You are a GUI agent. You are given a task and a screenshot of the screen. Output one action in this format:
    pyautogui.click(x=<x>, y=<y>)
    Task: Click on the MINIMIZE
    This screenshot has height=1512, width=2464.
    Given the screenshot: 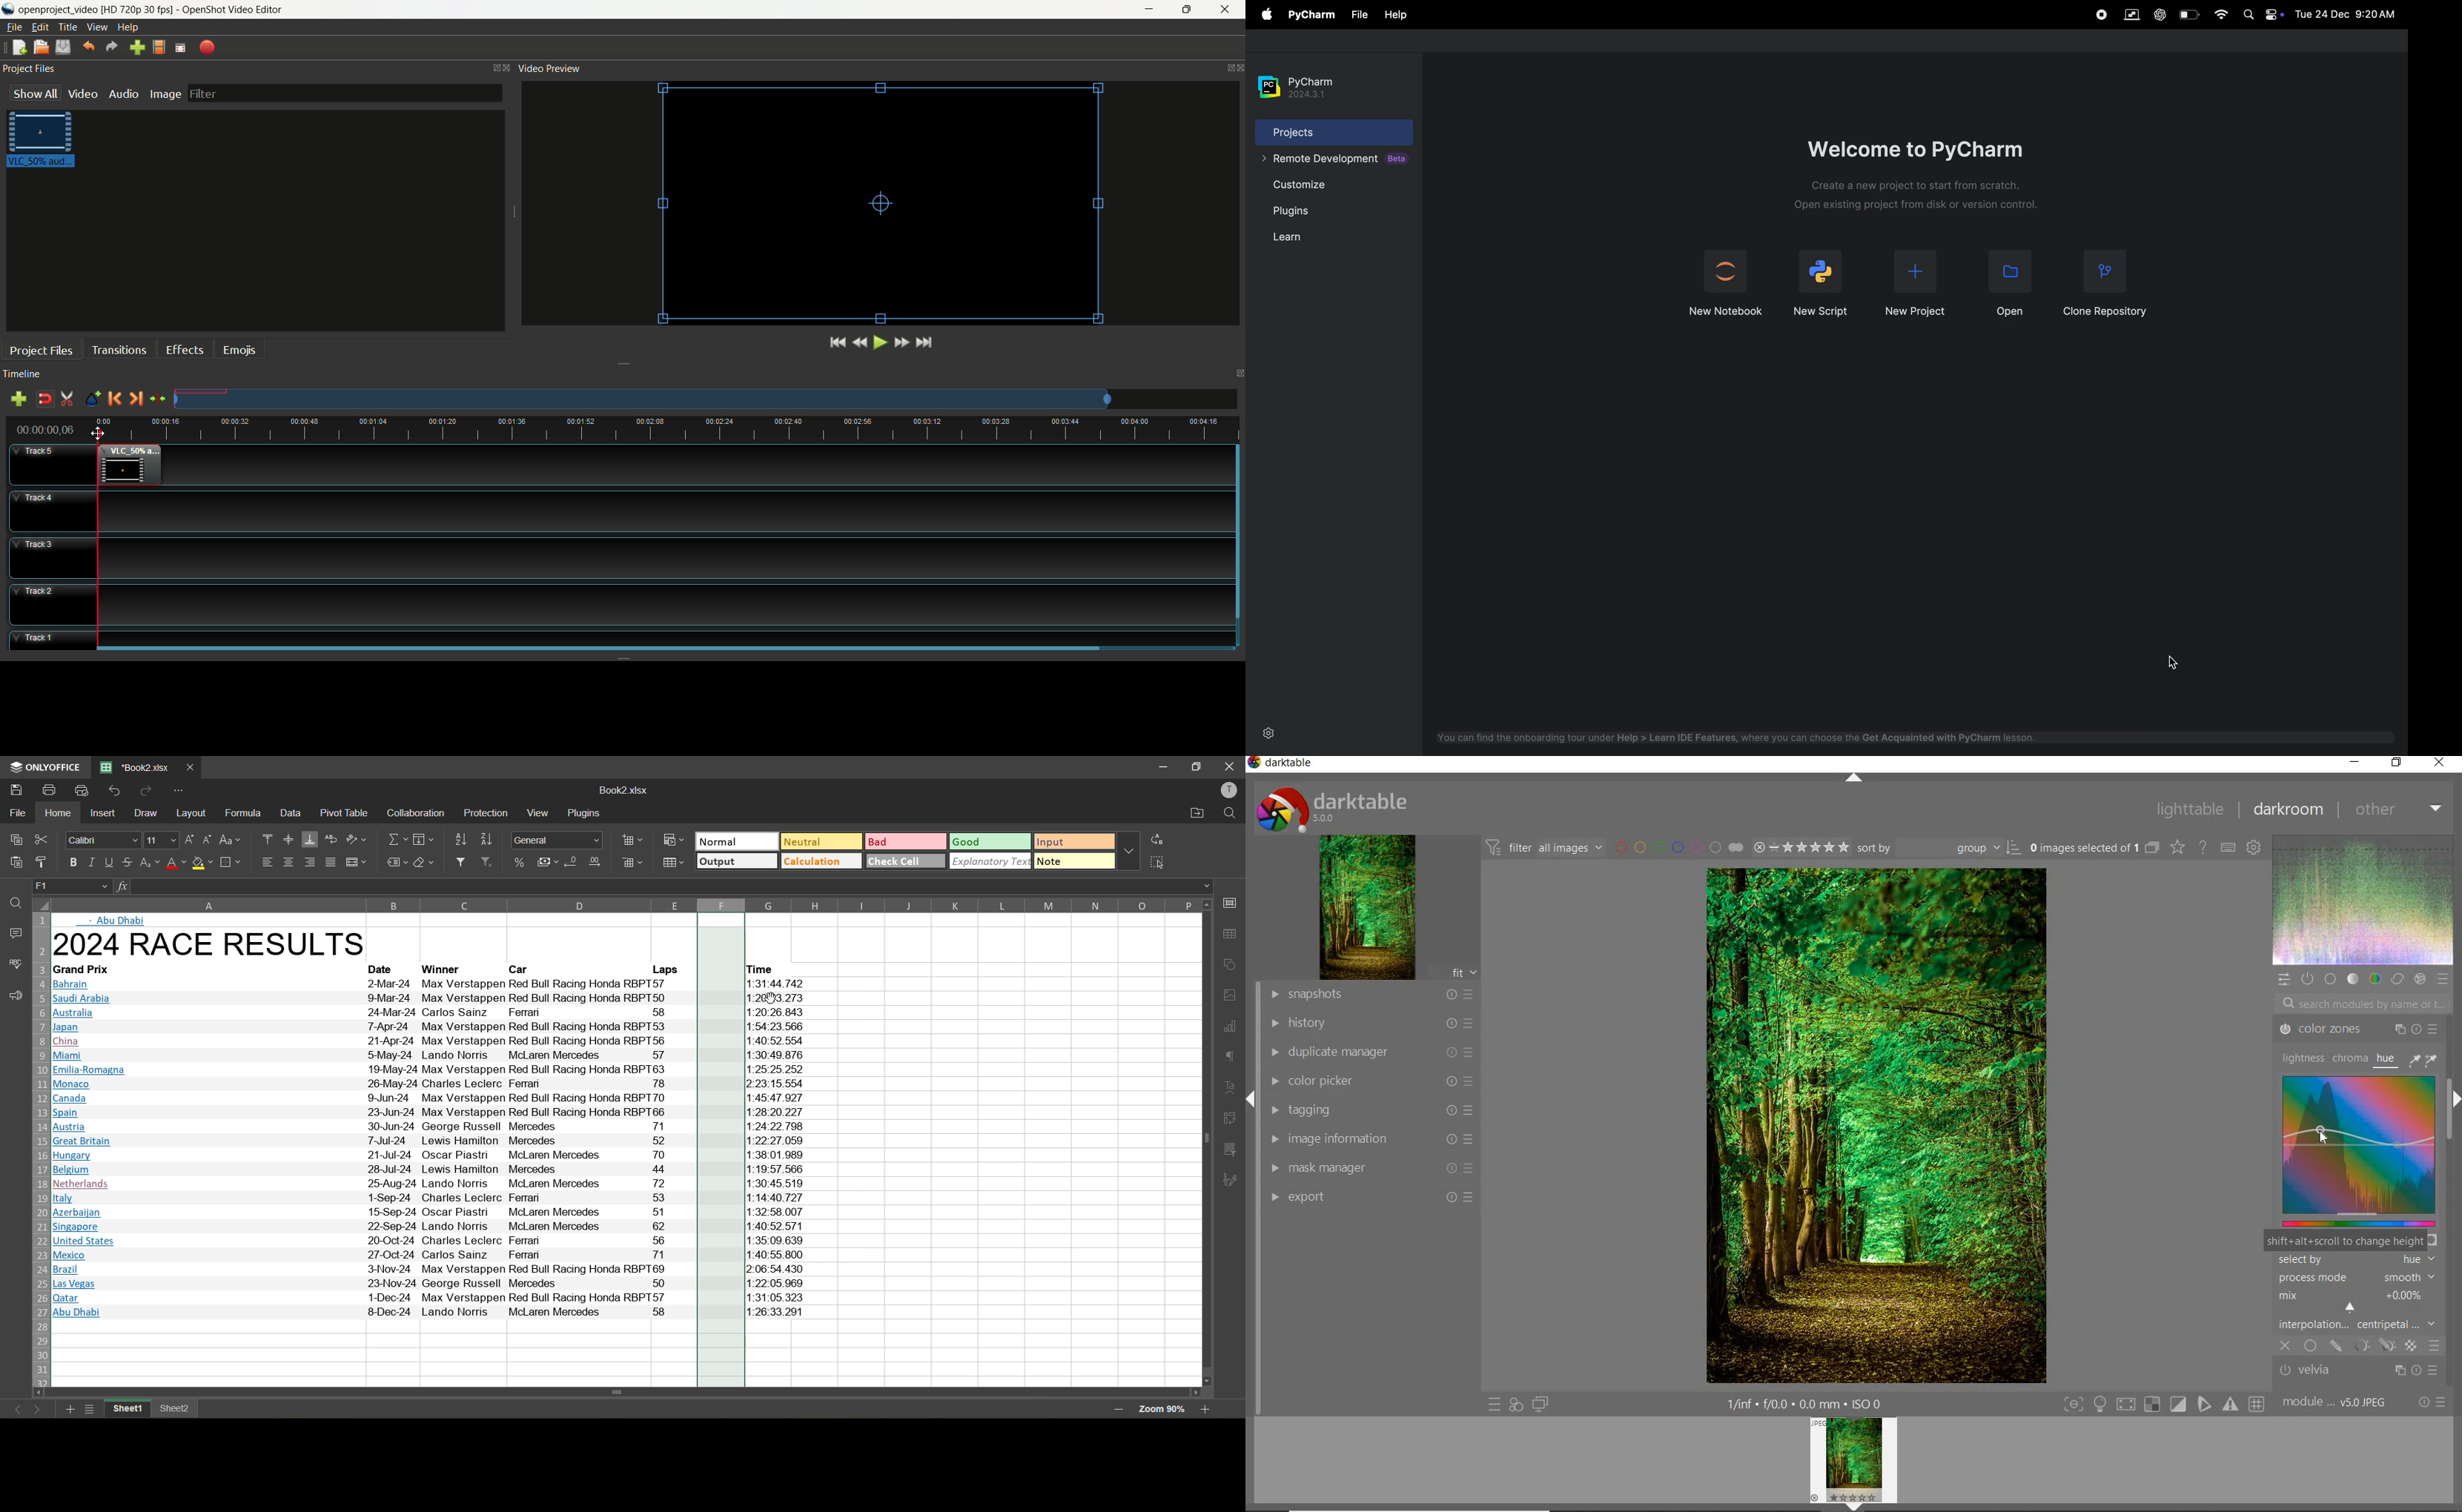 What is the action you would take?
    pyautogui.click(x=2356, y=762)
    